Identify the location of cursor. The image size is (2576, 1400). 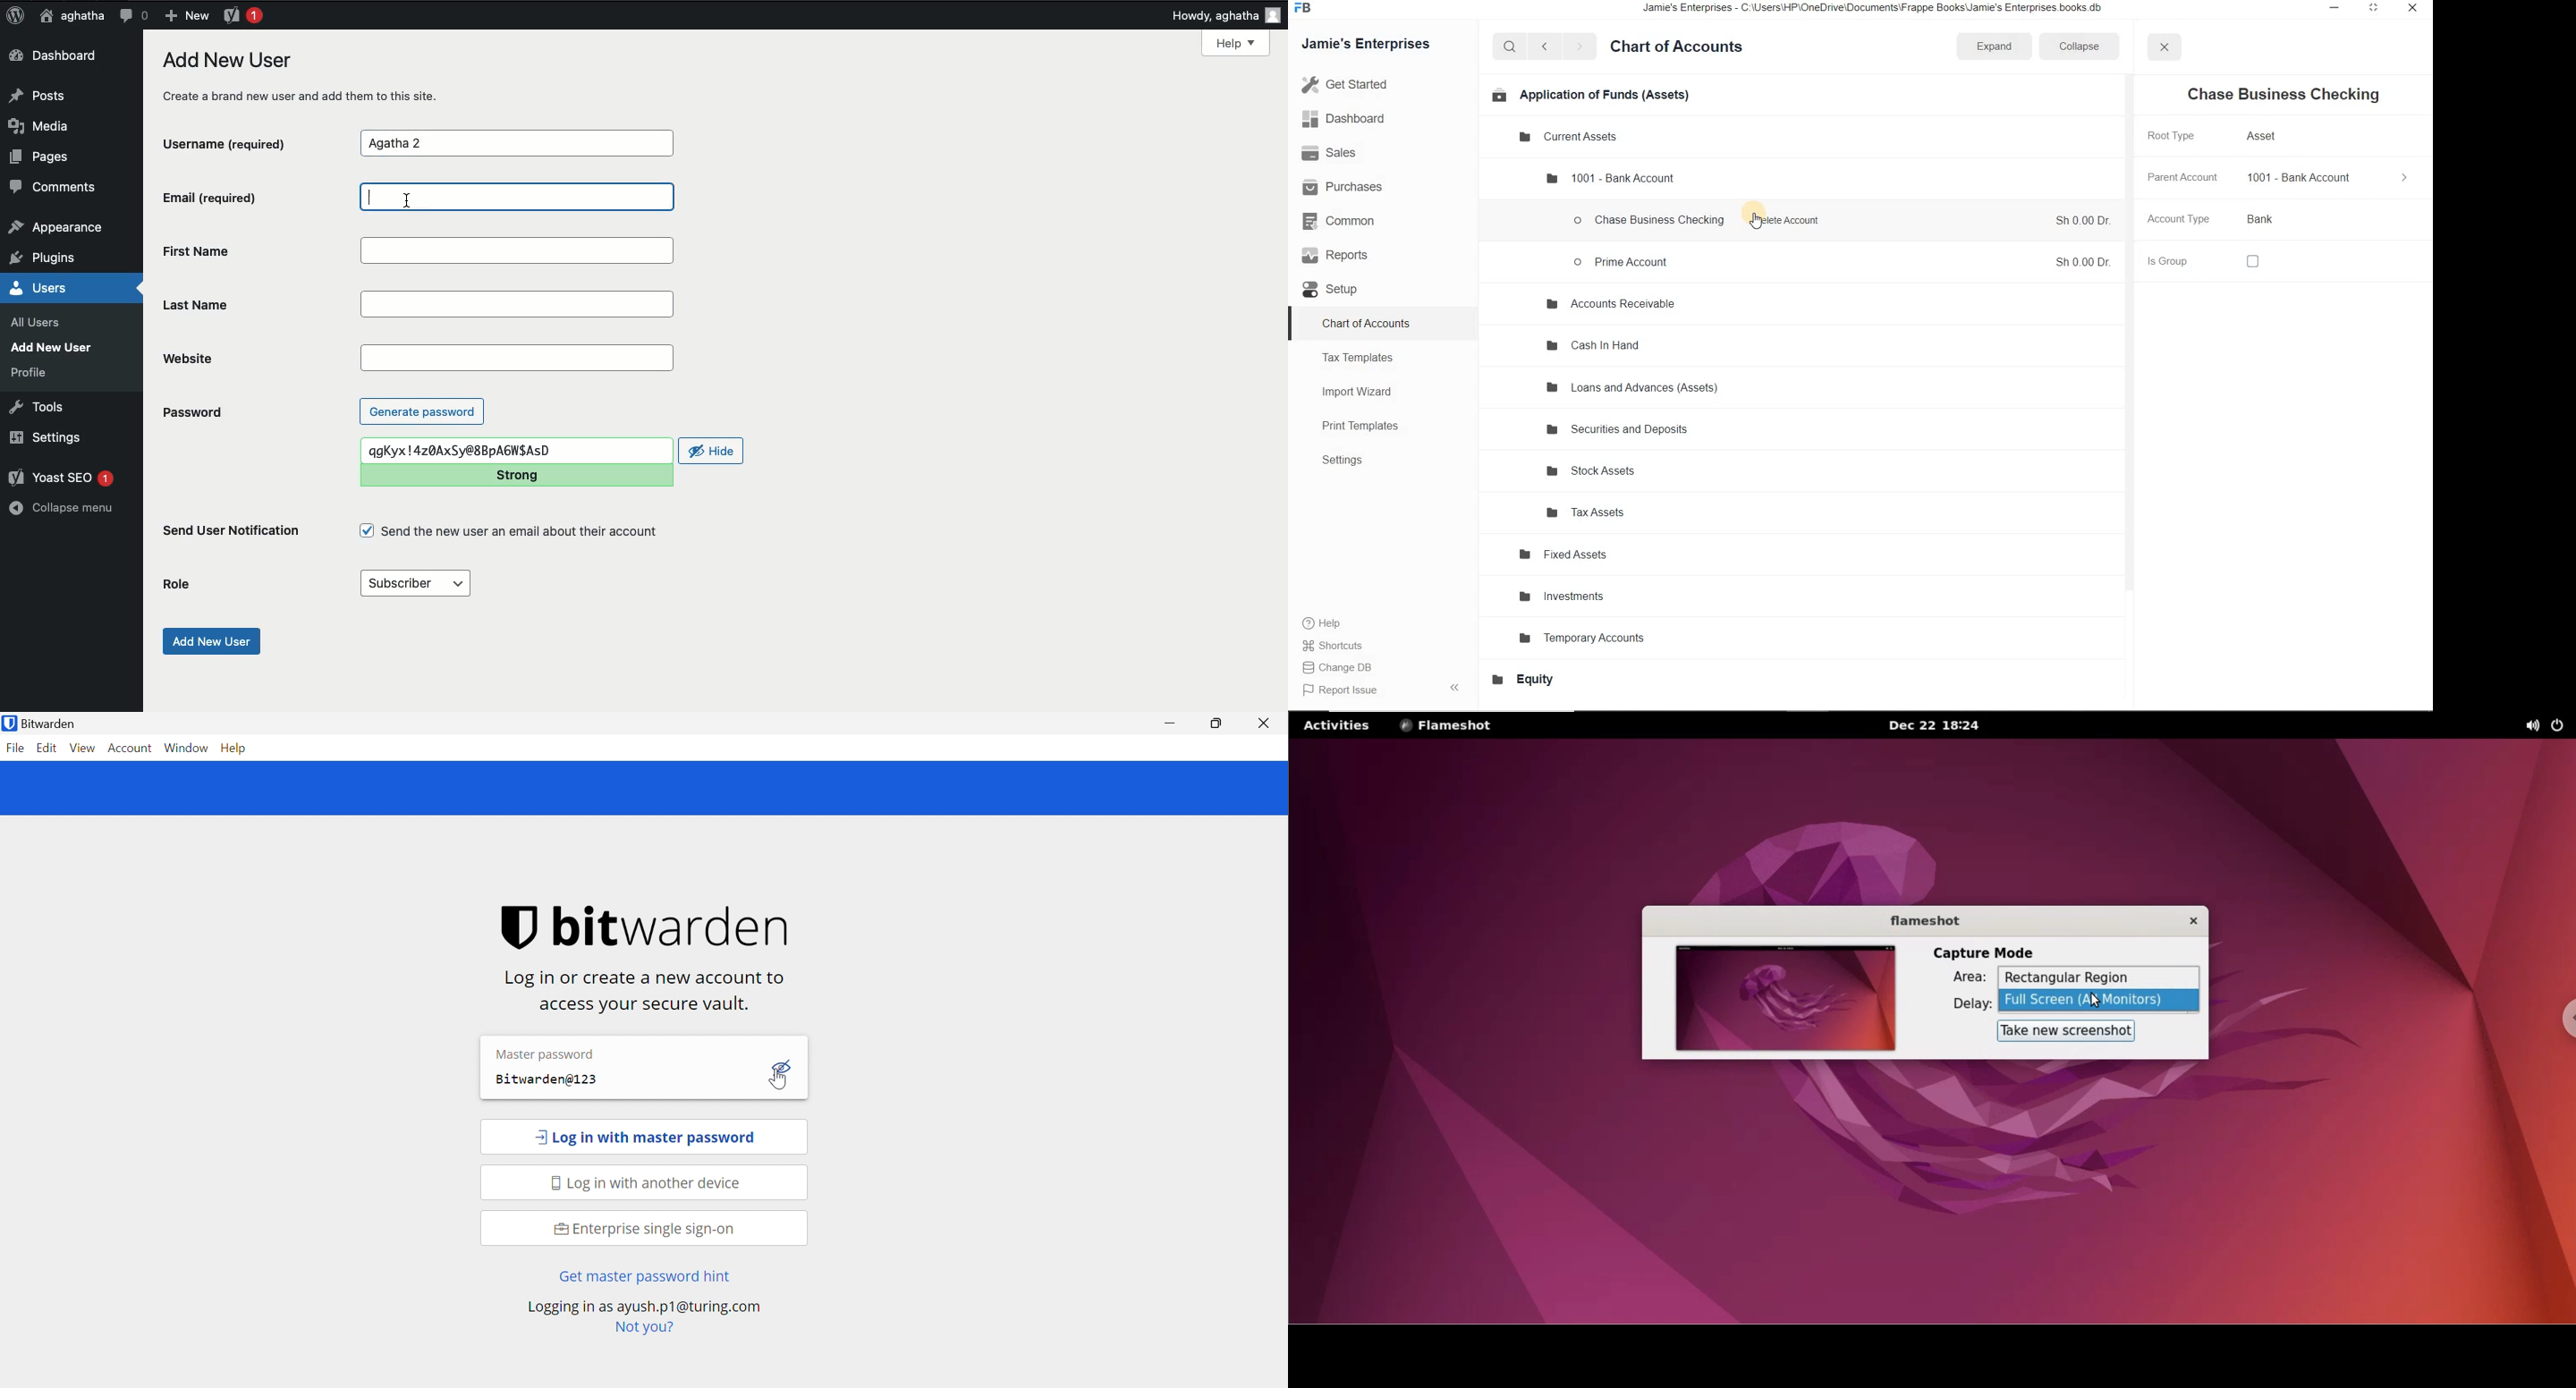
(1756, 221).